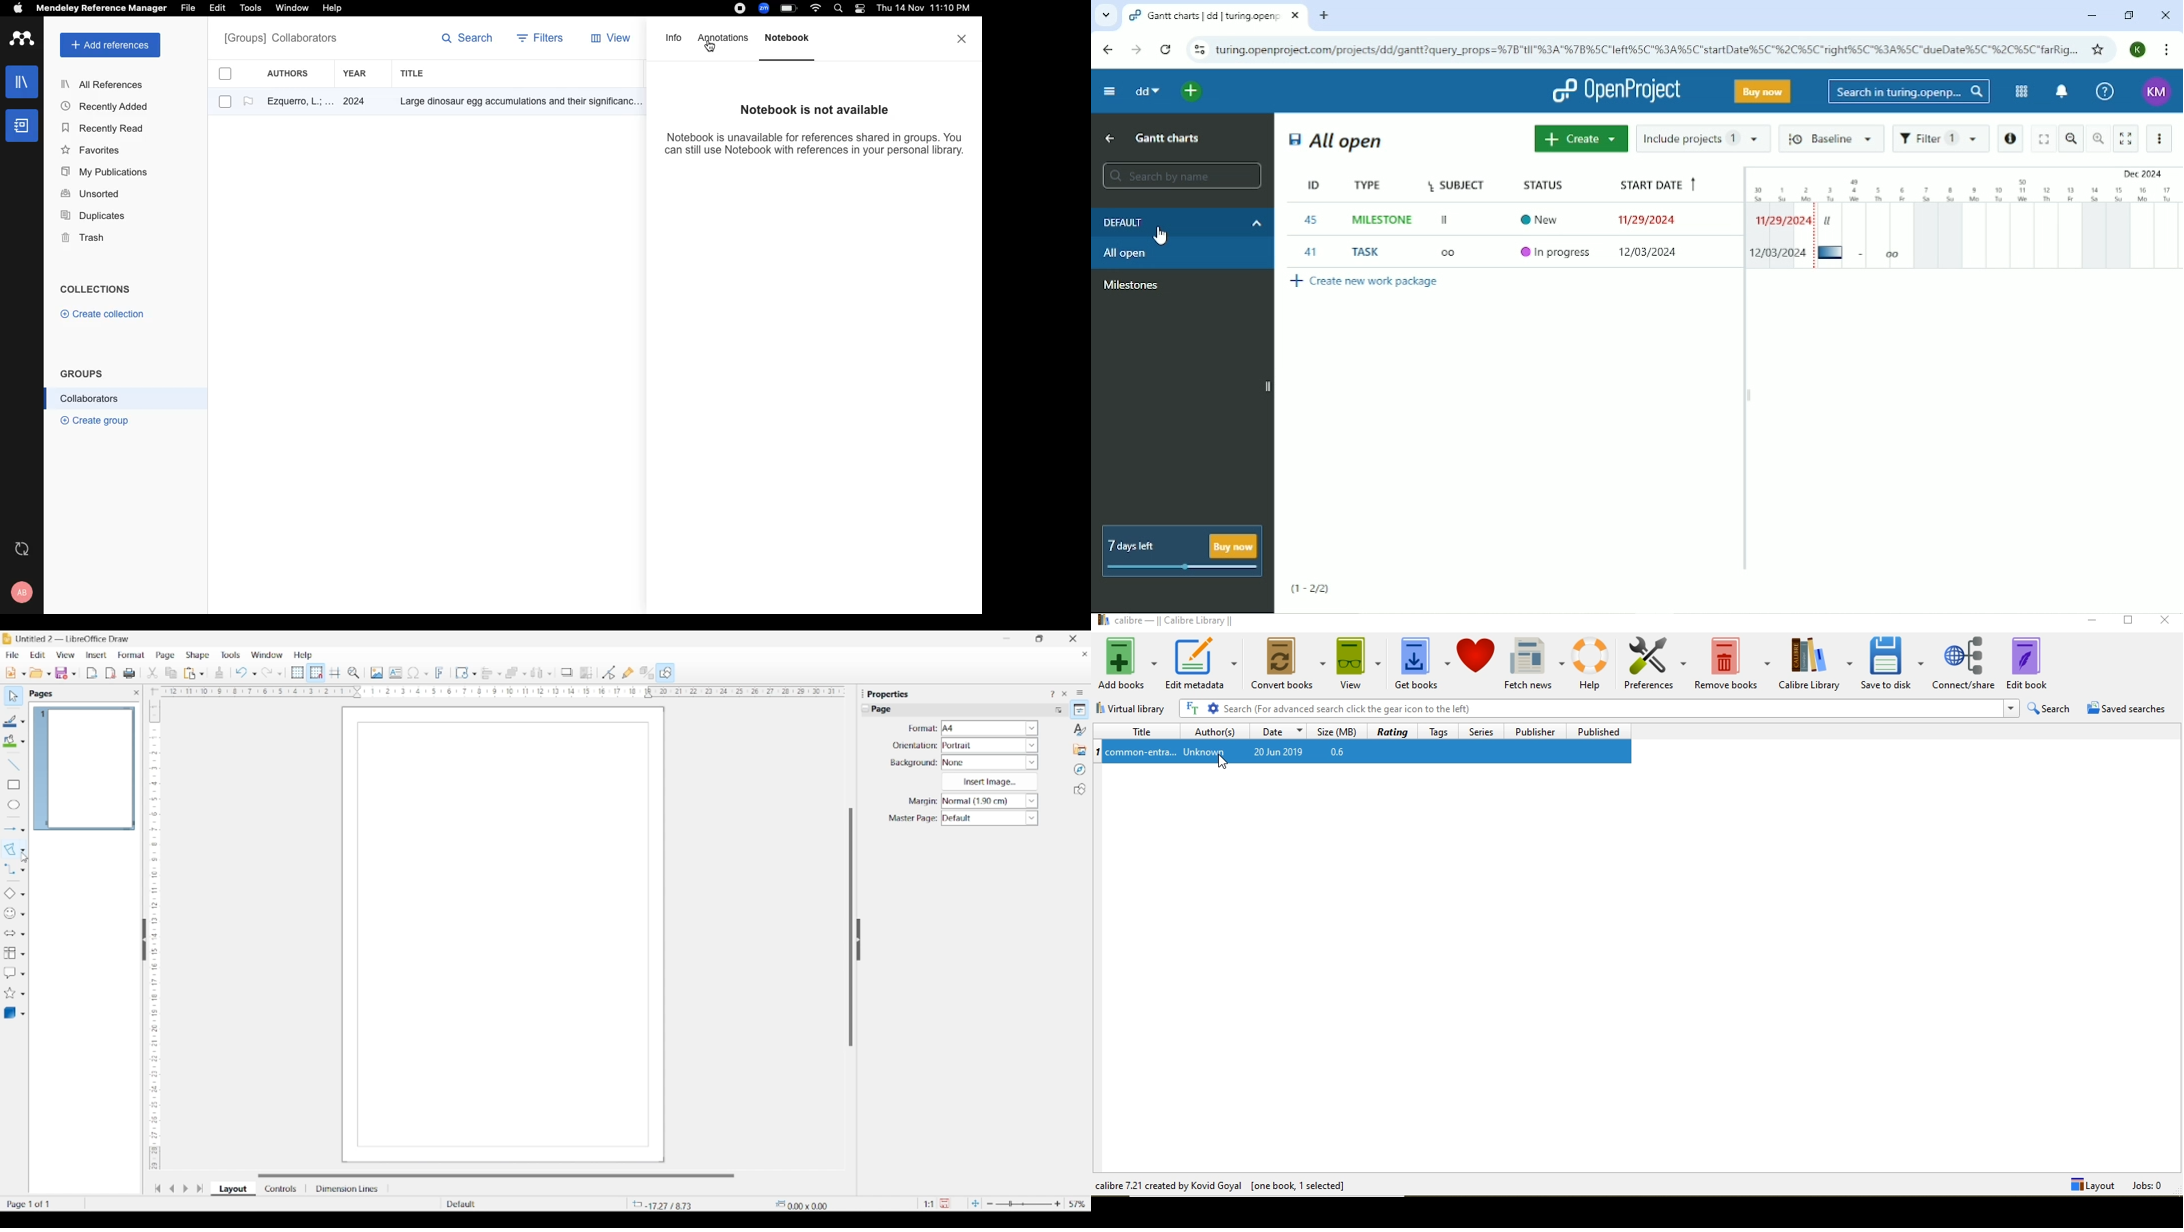 Image resolution: width=2184 pixels, height=1232 pixels. I want to click on Zoom and pan, so click(354, 673).